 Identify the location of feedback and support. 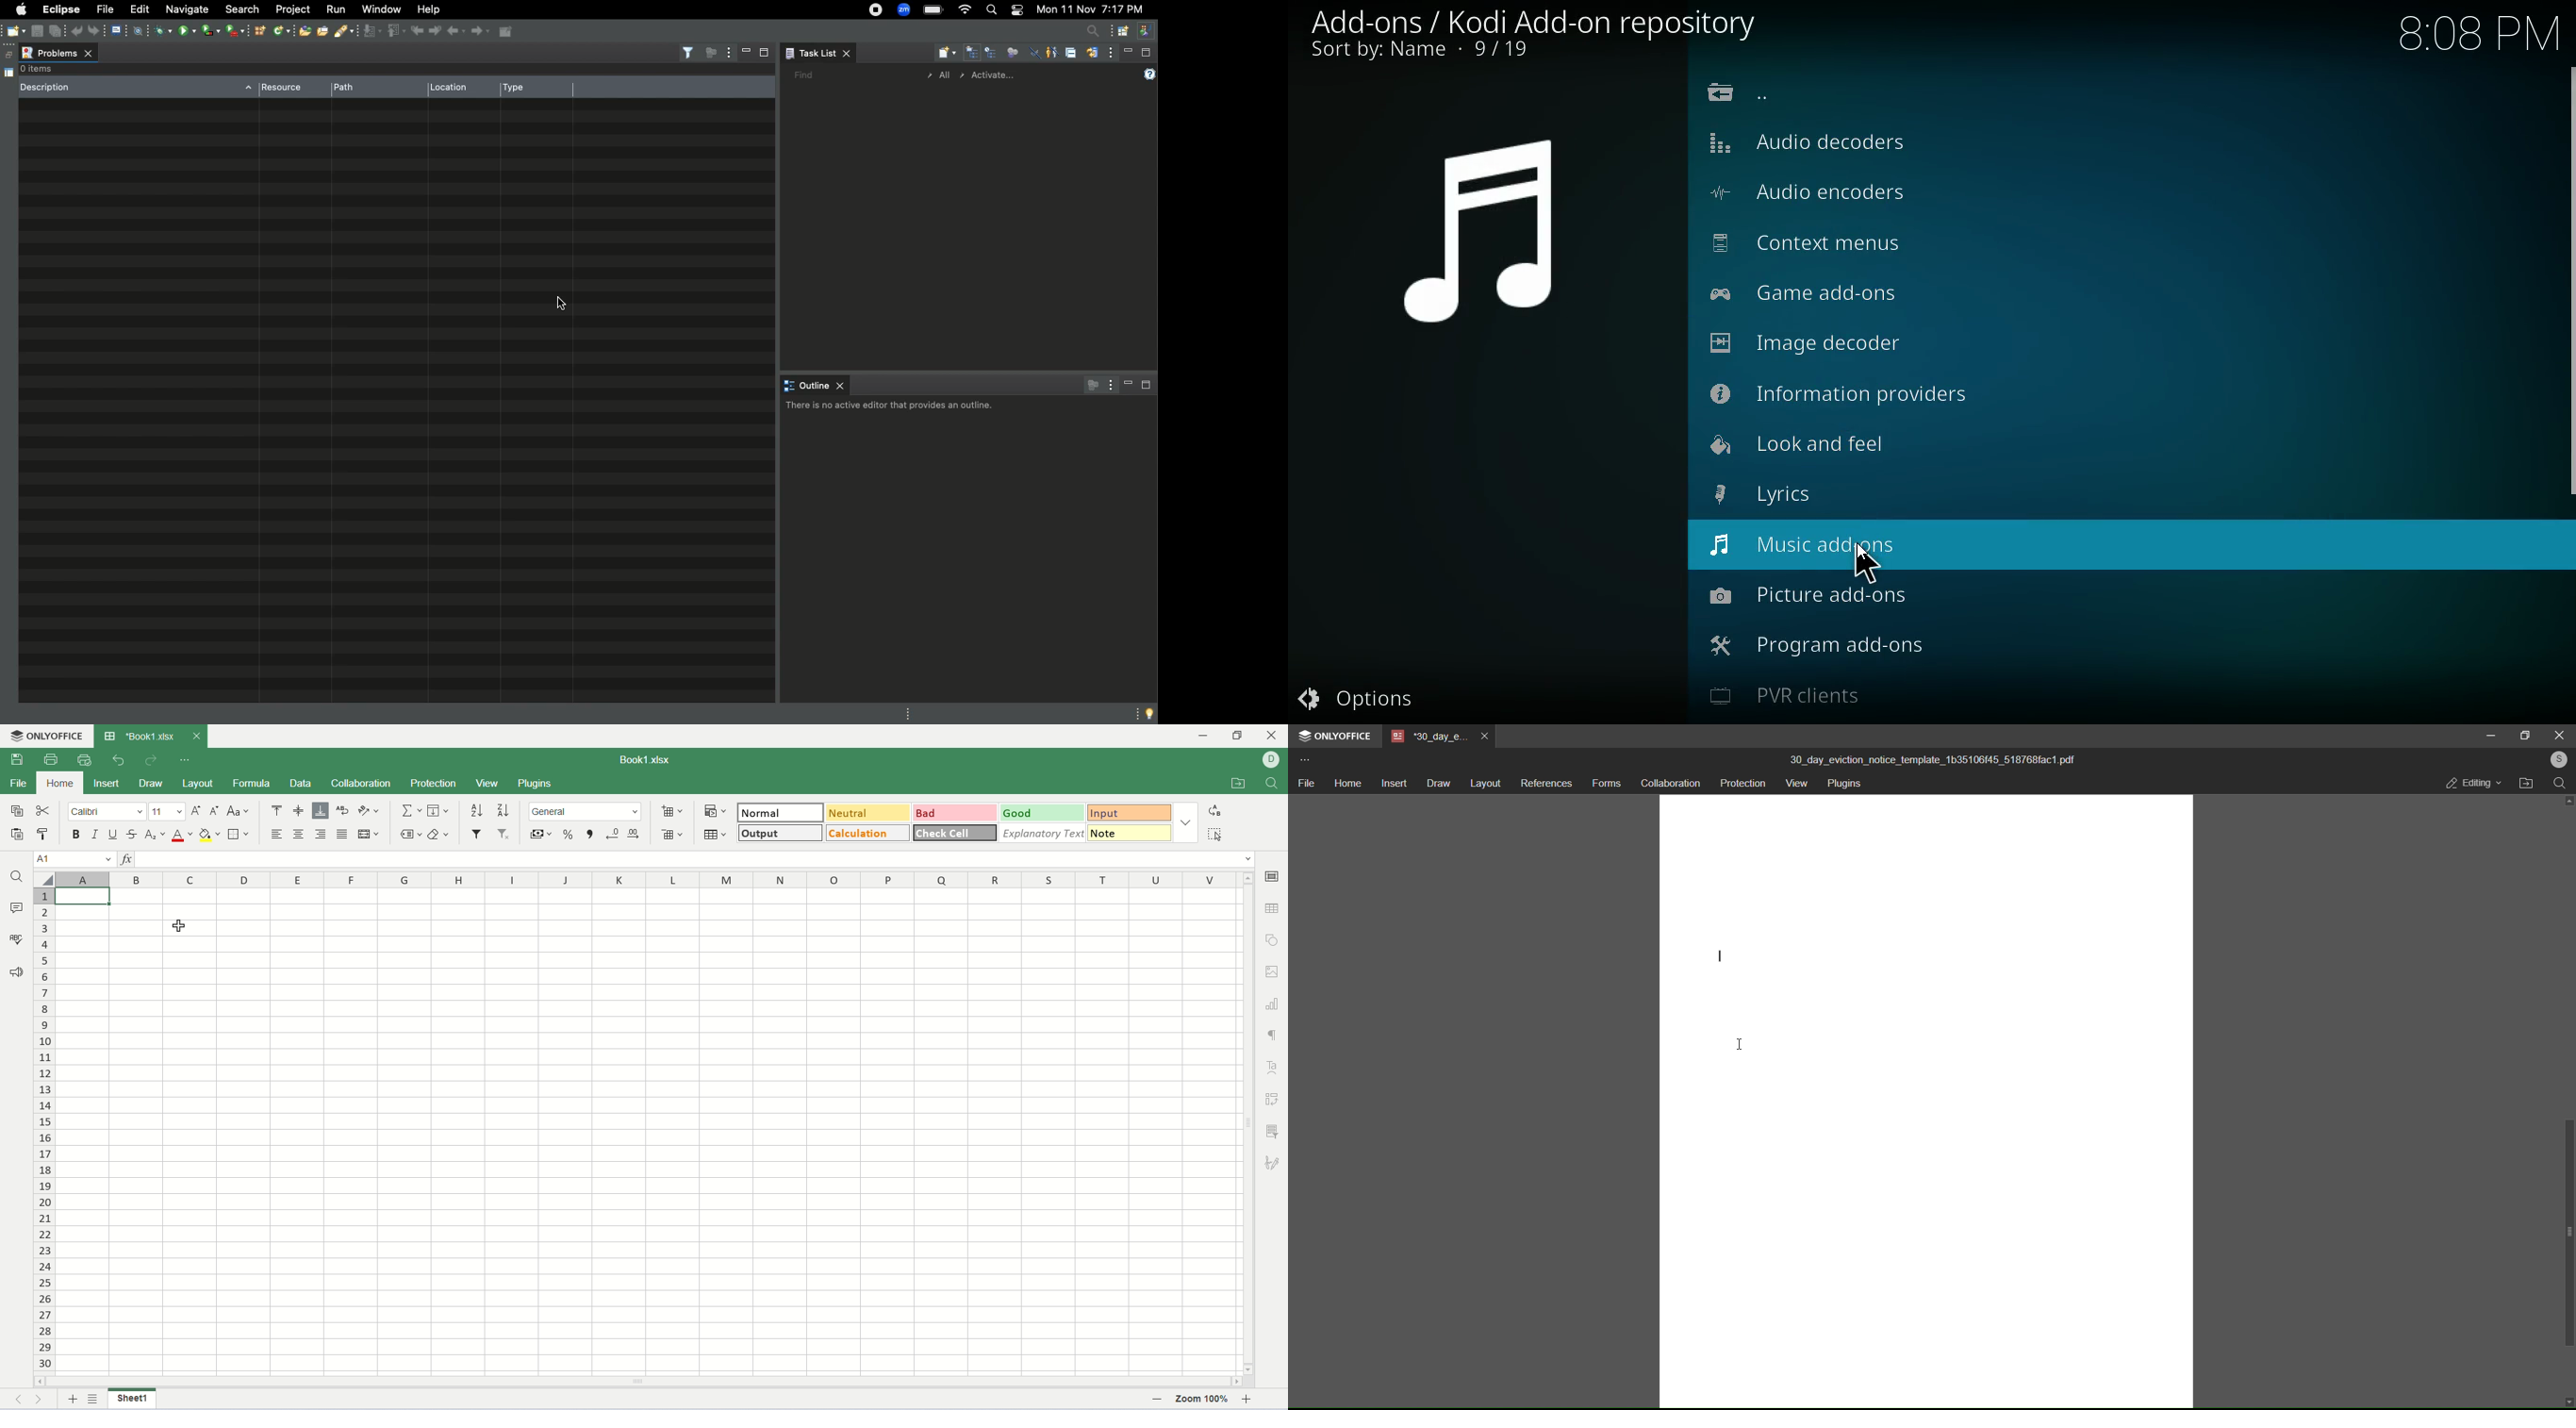
(15, 970).